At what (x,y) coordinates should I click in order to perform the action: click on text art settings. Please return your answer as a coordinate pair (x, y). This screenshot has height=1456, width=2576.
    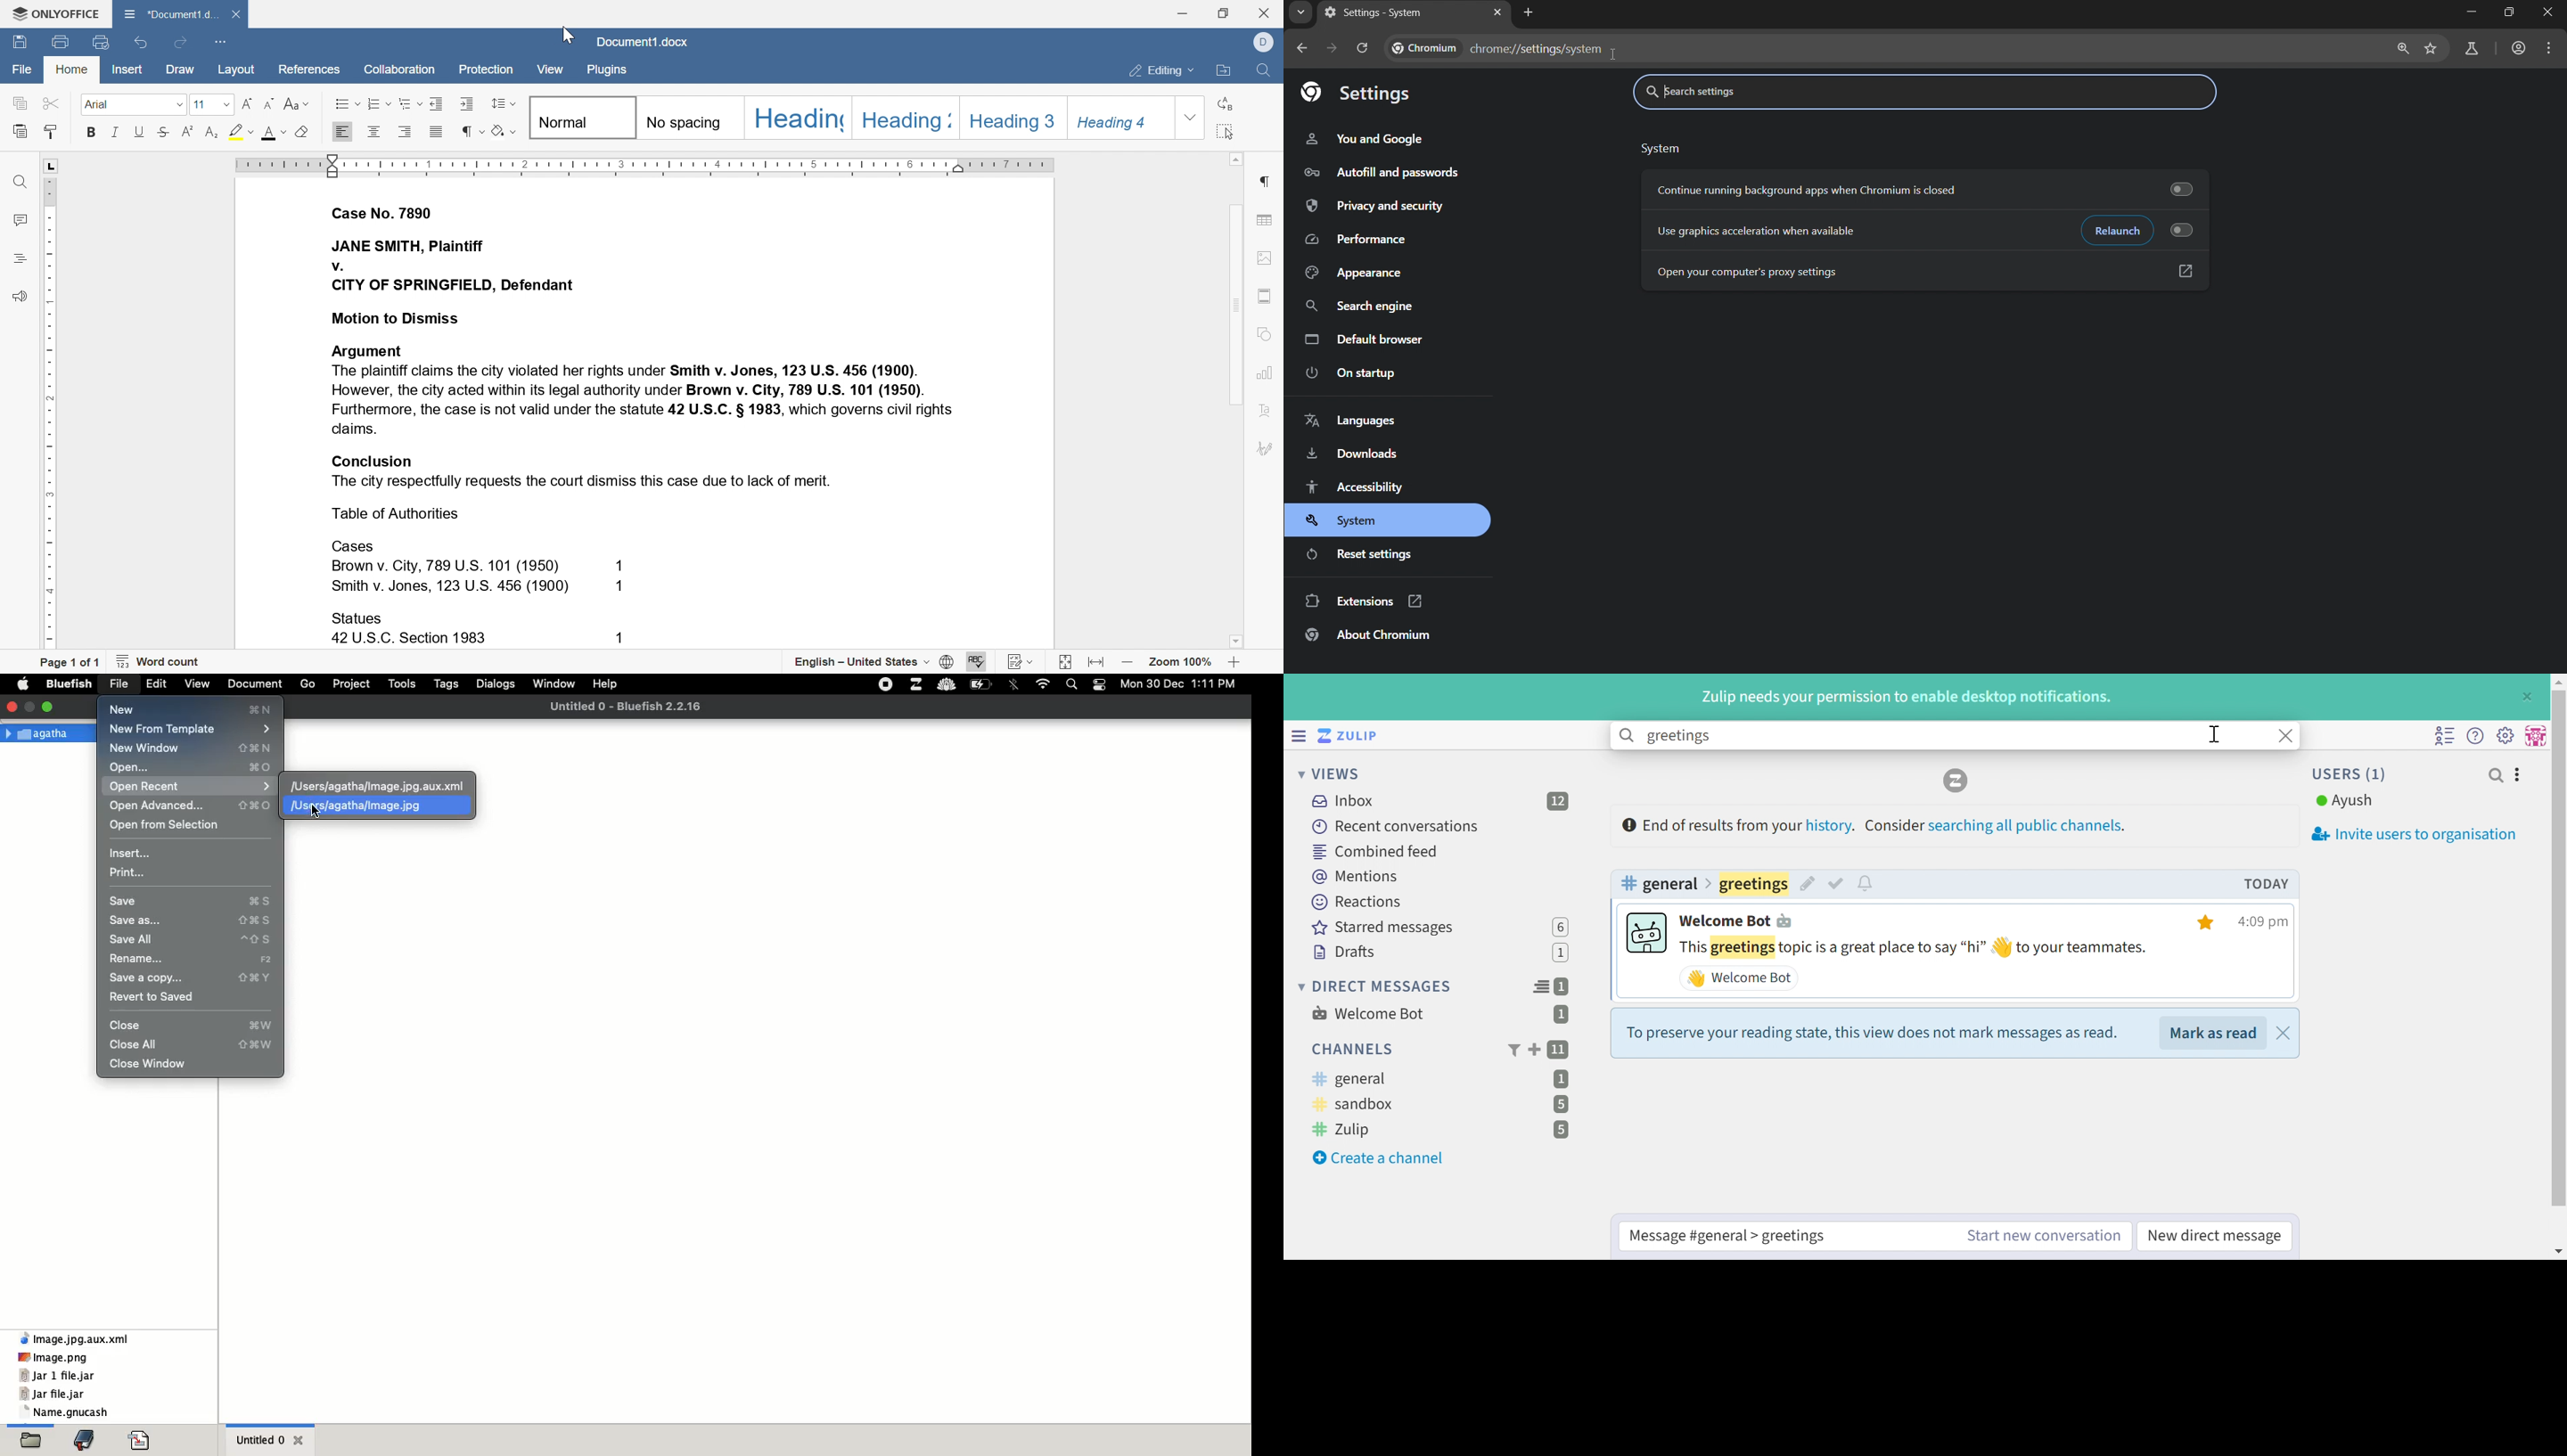
    Looking at the image, I should click on (1264, 410).